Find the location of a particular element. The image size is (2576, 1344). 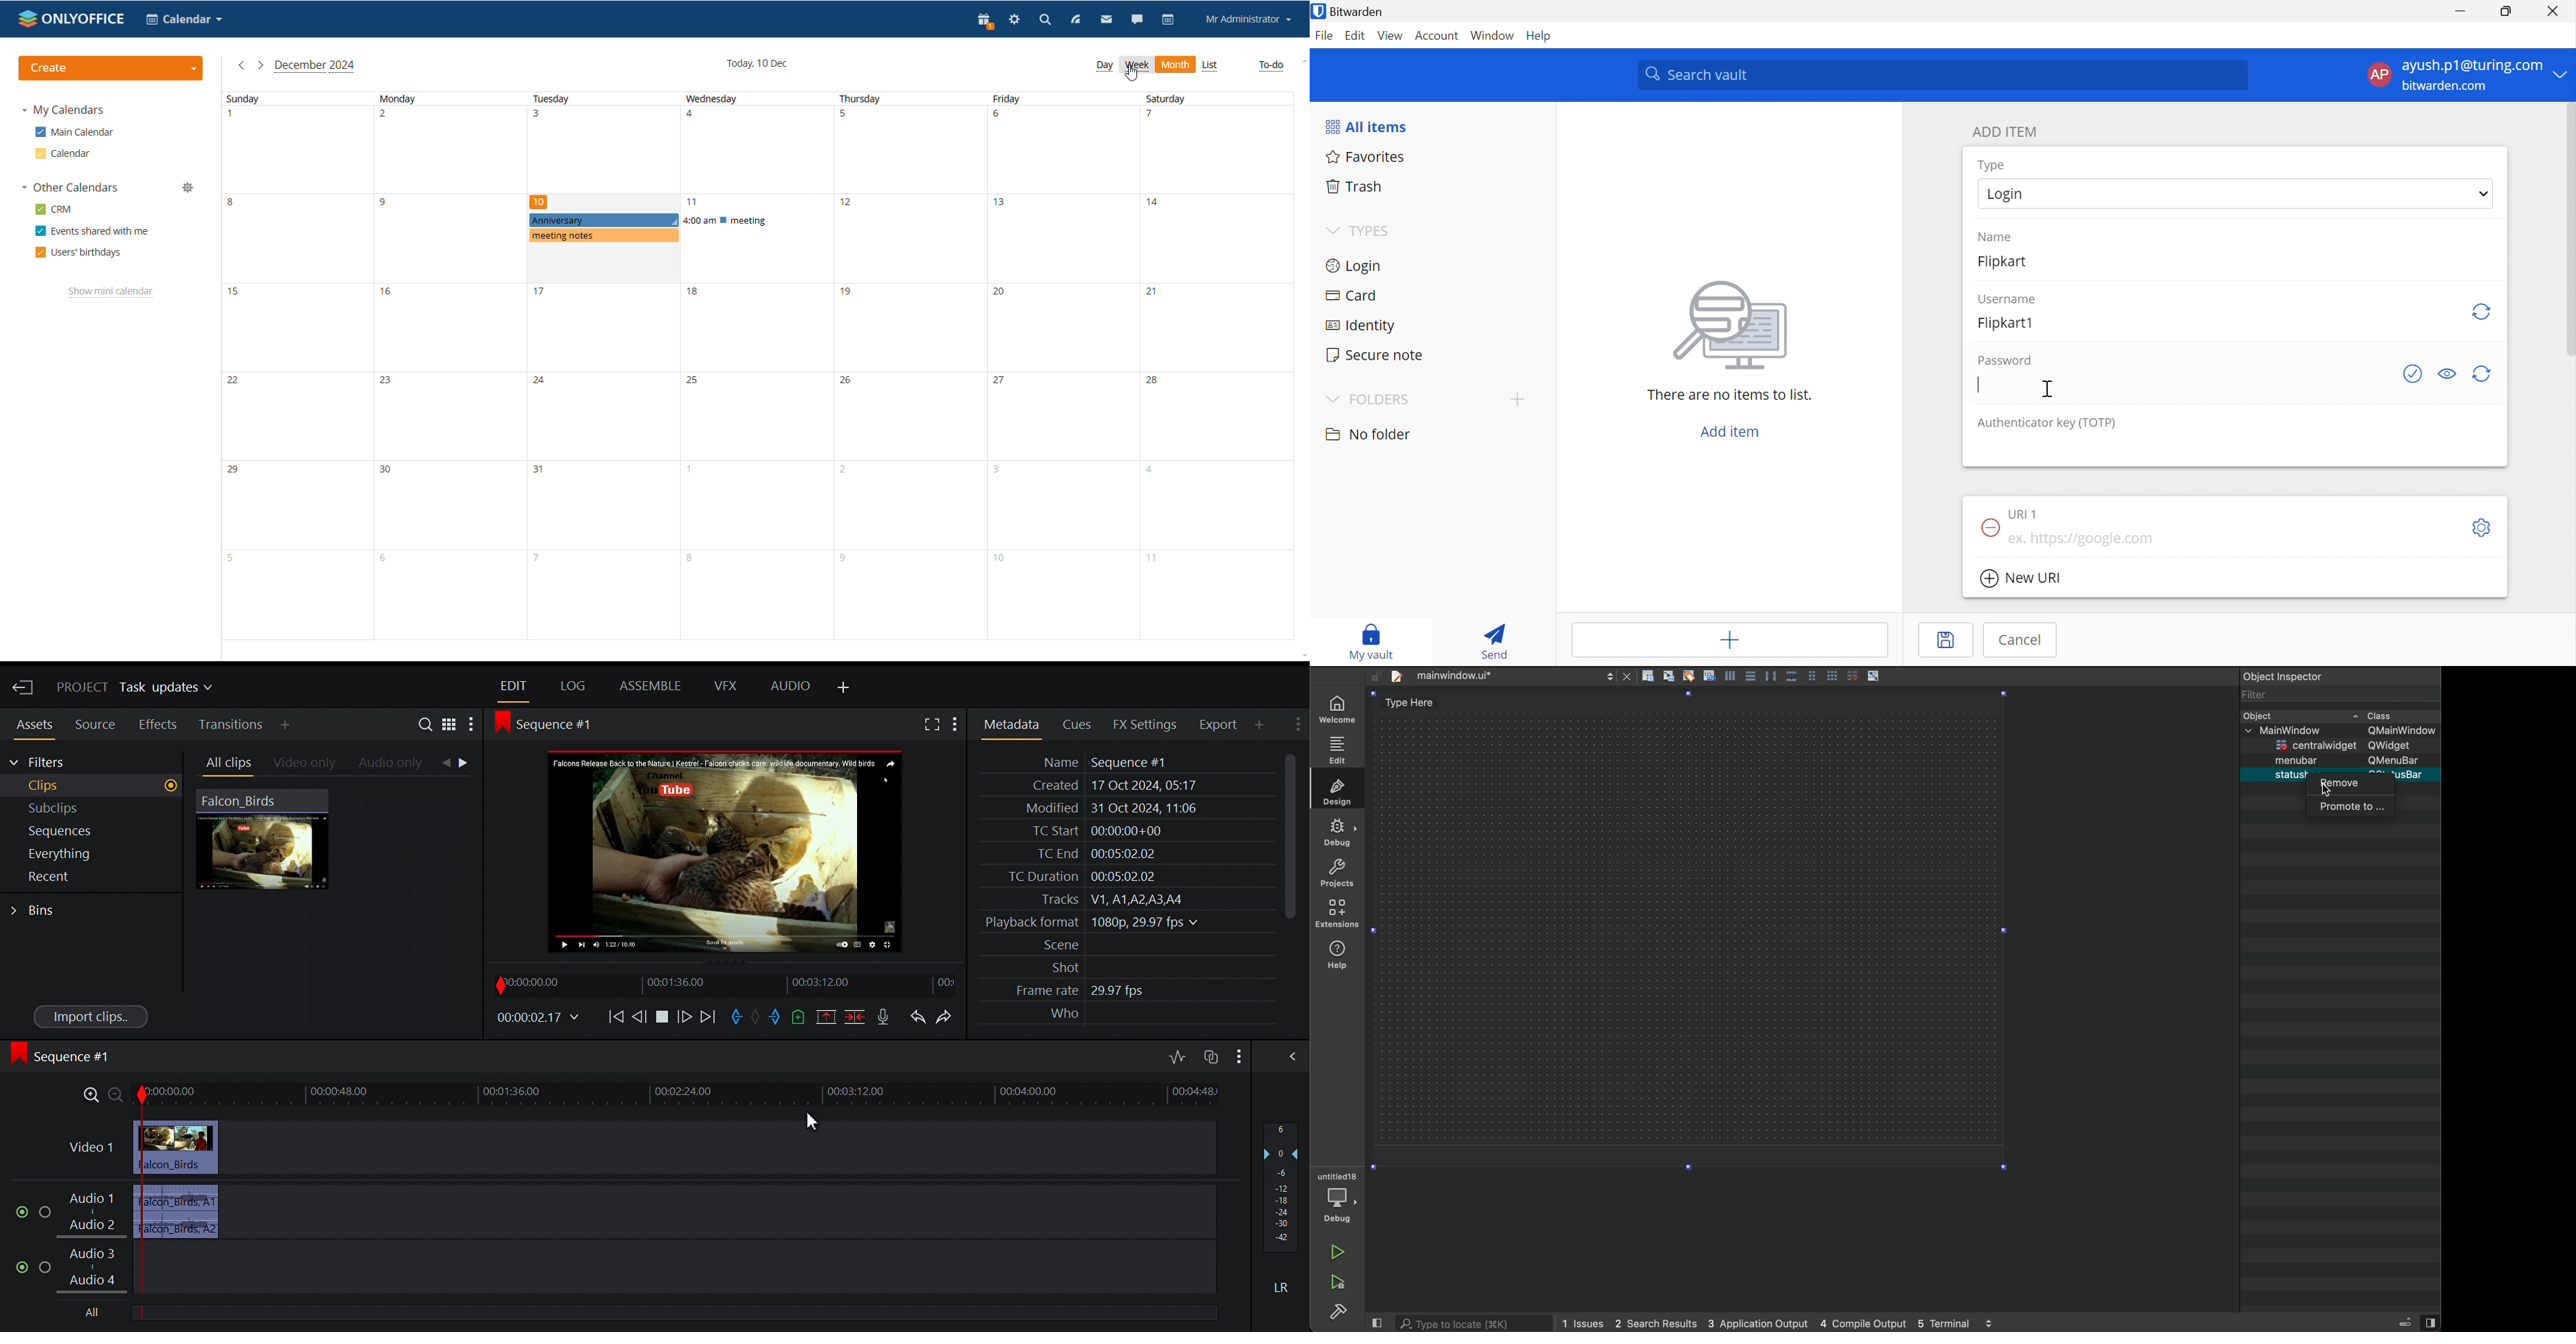

edit is located at coordinates (1335, 752).